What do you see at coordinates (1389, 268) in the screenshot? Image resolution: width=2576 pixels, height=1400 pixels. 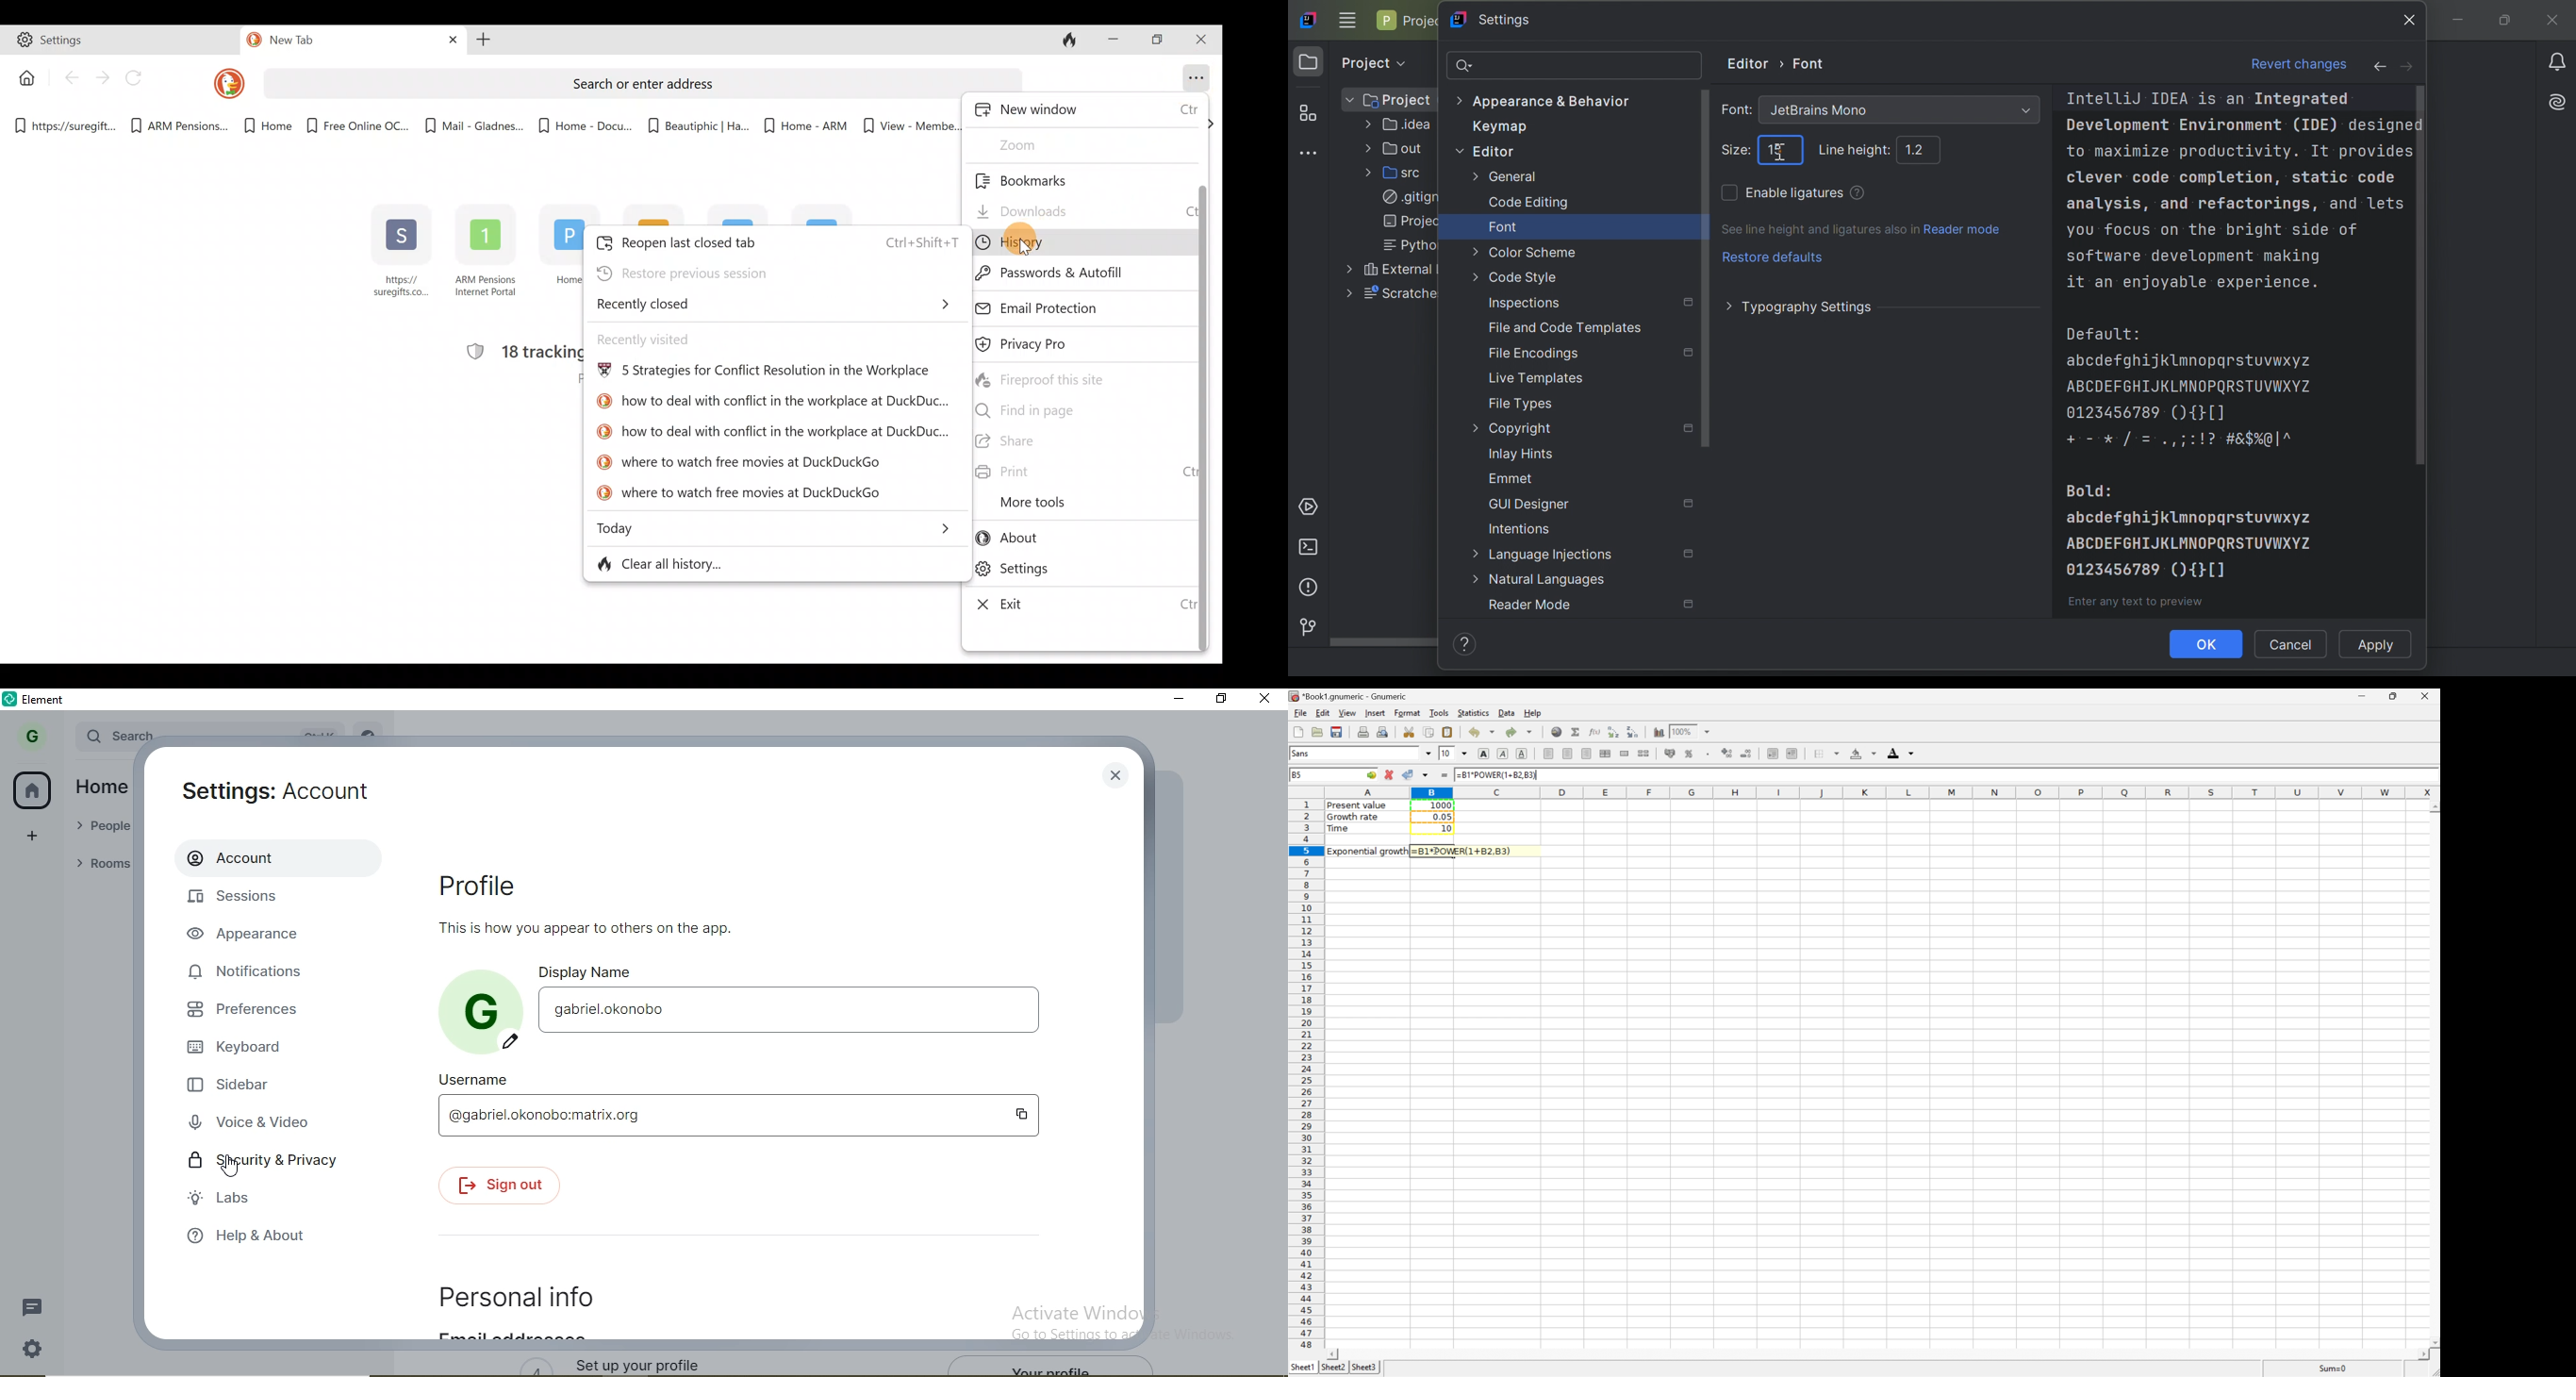 I see `External` at bounding box center [1389, 268].